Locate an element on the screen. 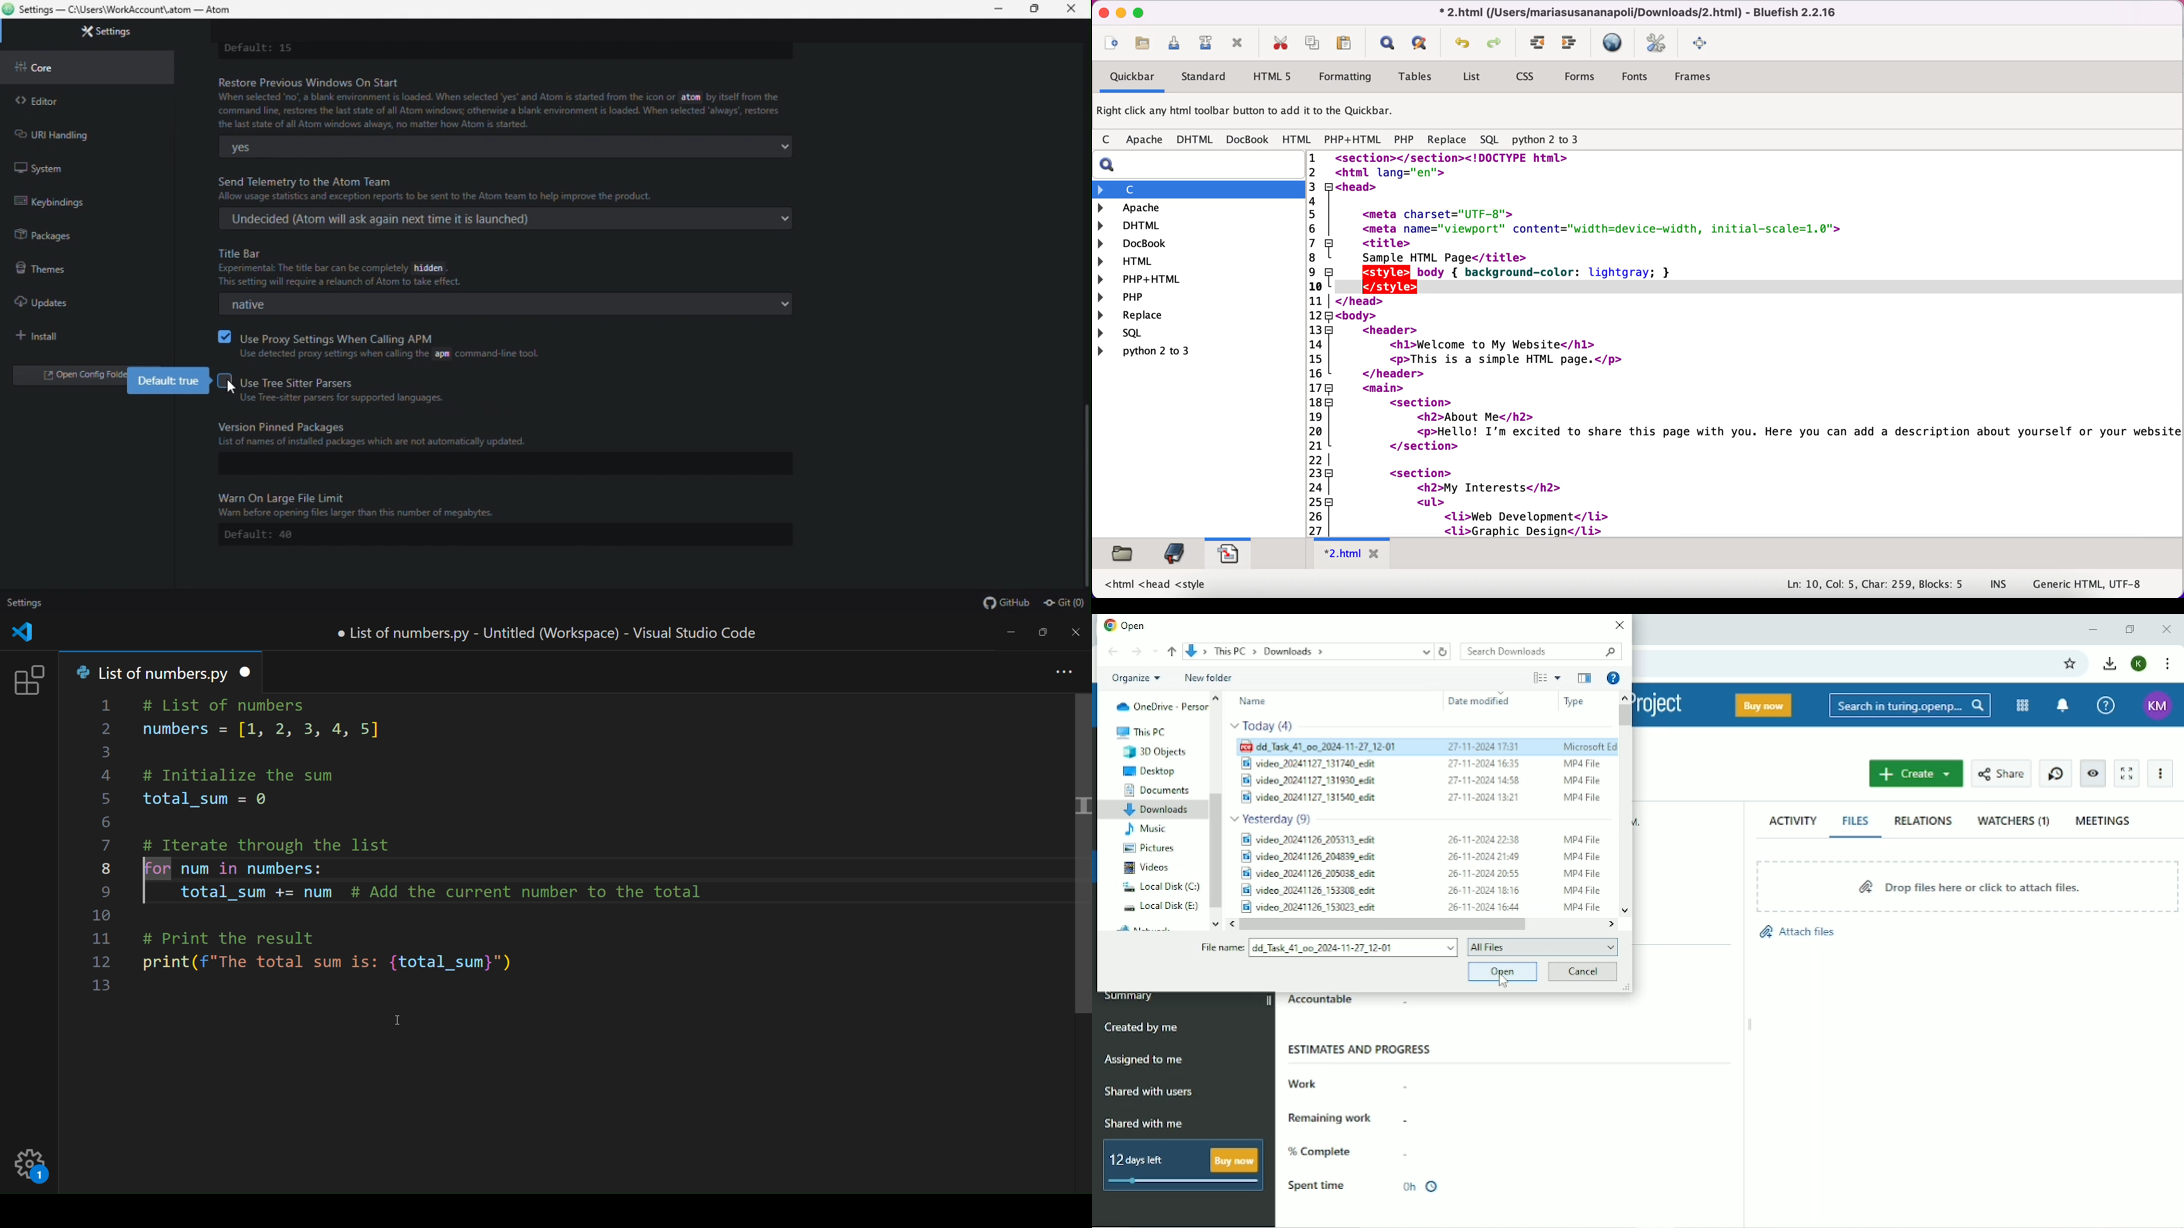 This screenshot has height=1232, width=2184. Watchers 1 is located at coordinates (2014, 822).